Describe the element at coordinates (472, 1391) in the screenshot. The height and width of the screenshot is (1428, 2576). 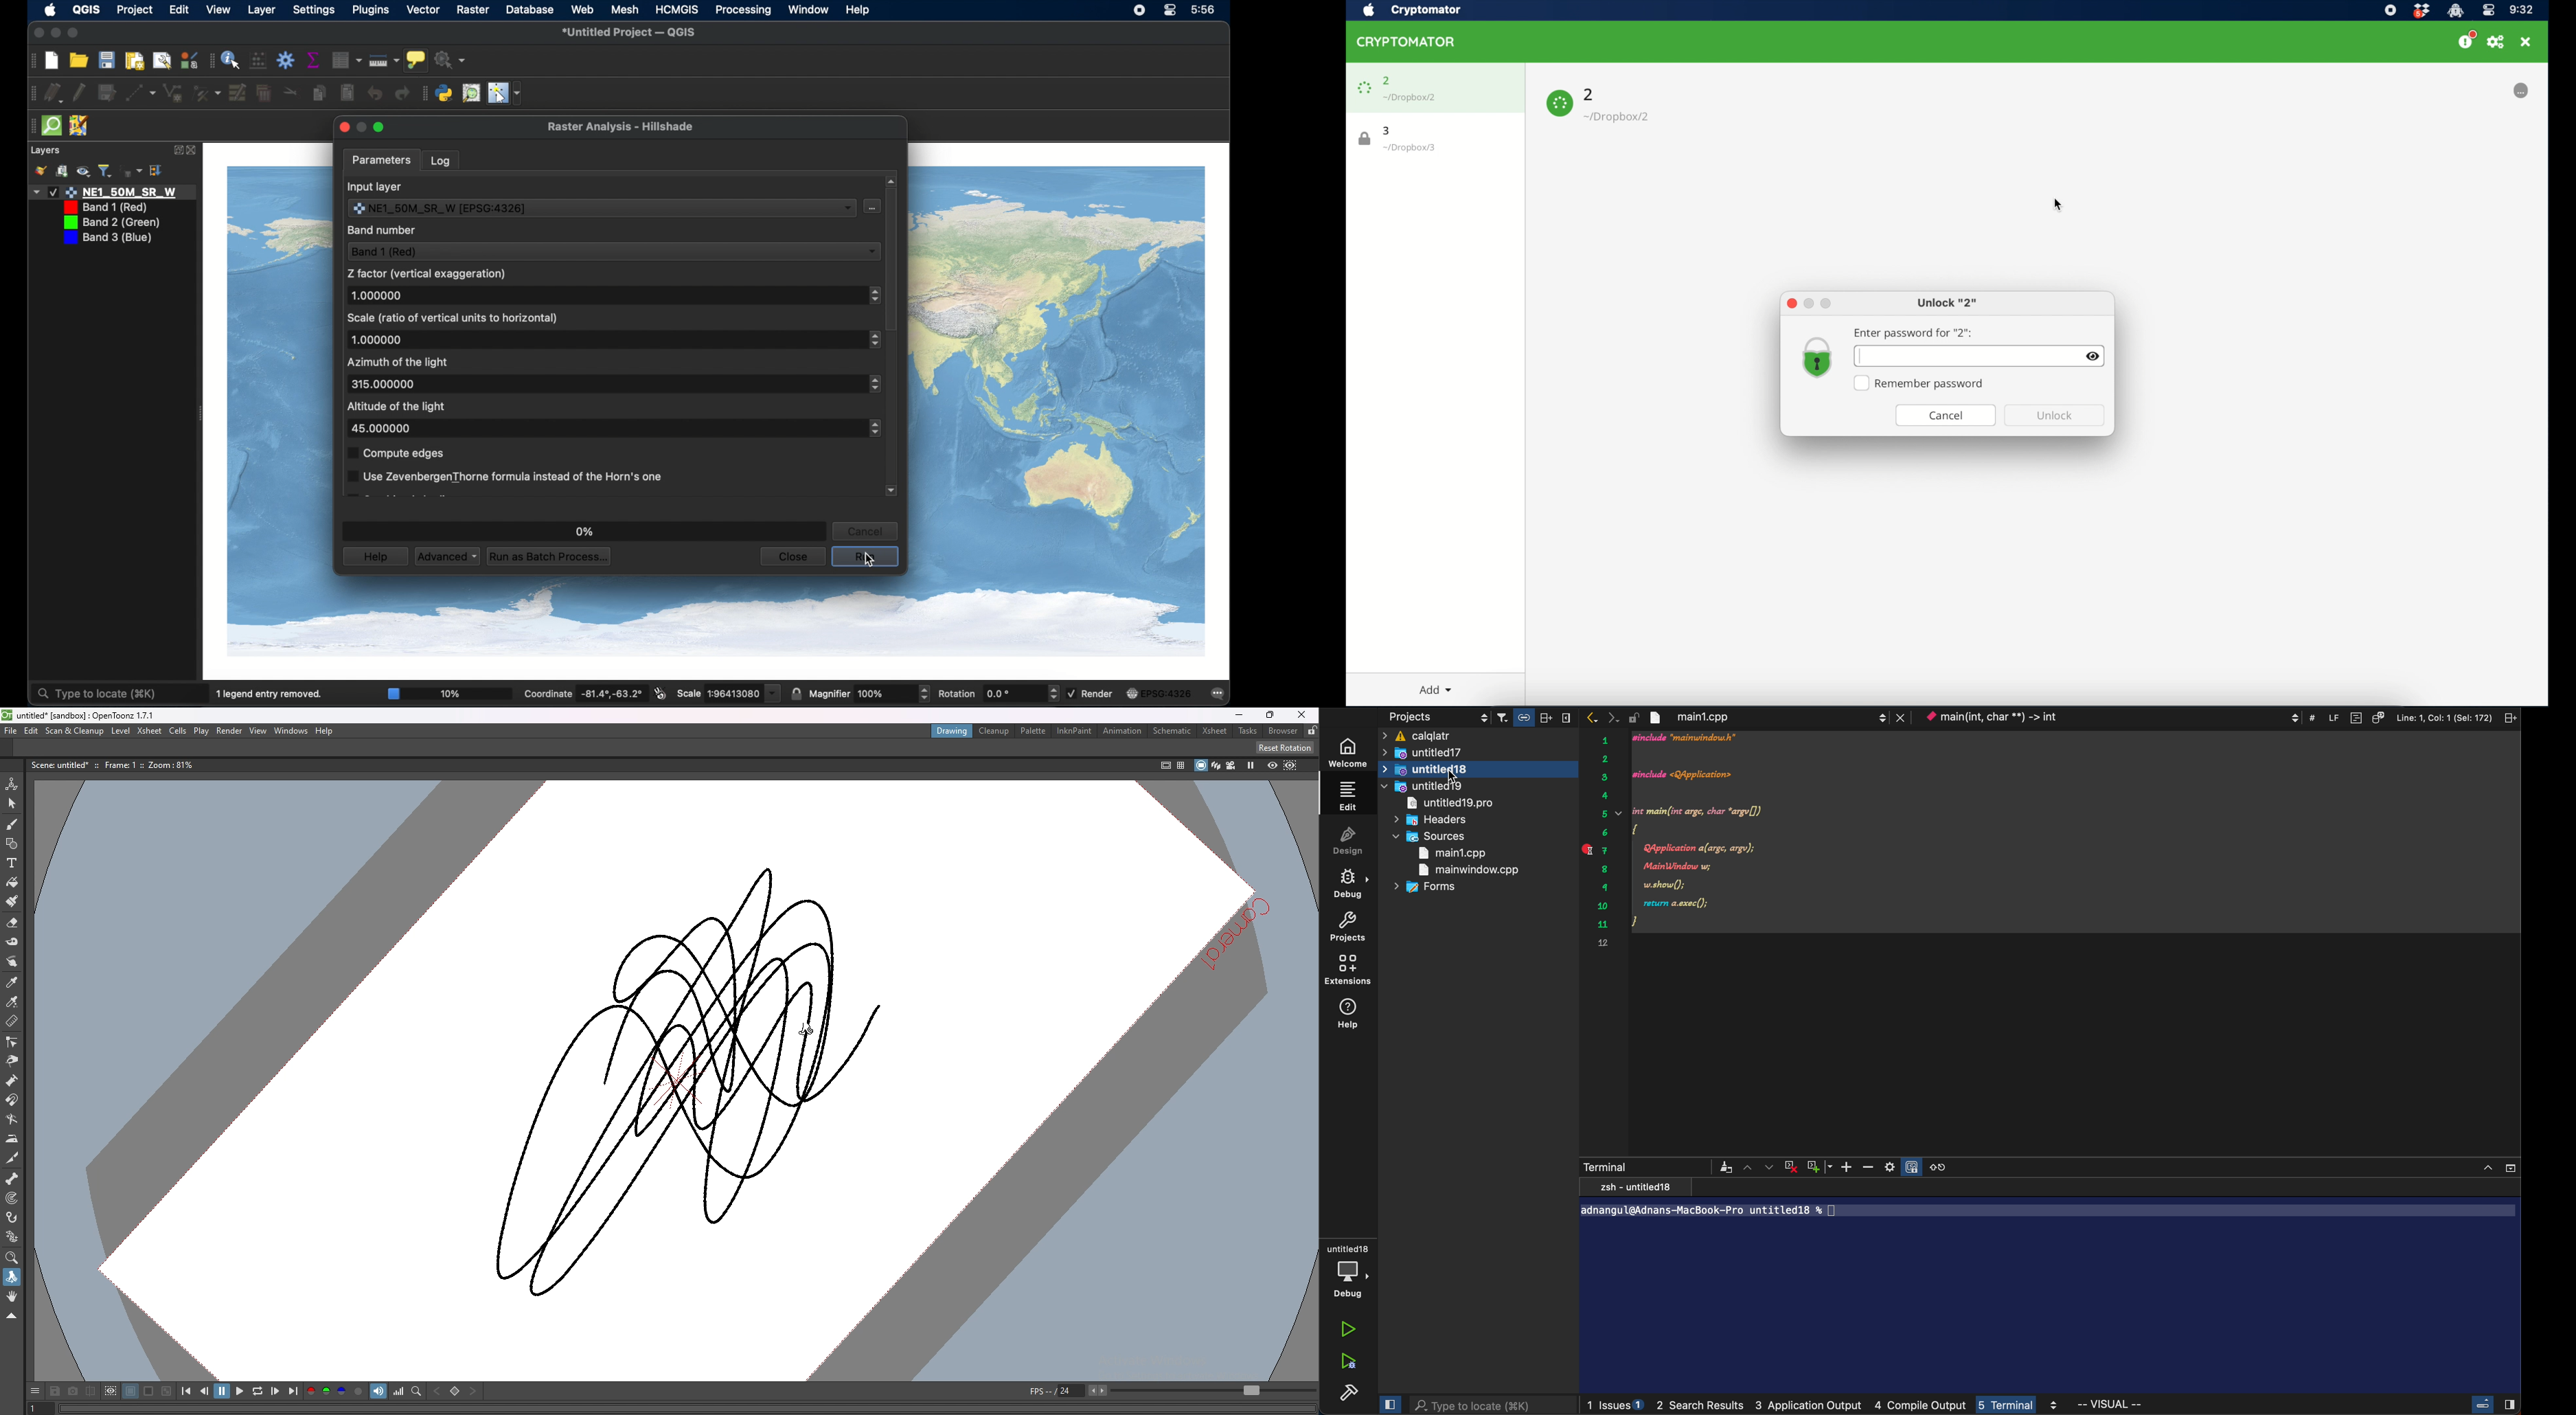
I see `next key` at that location.